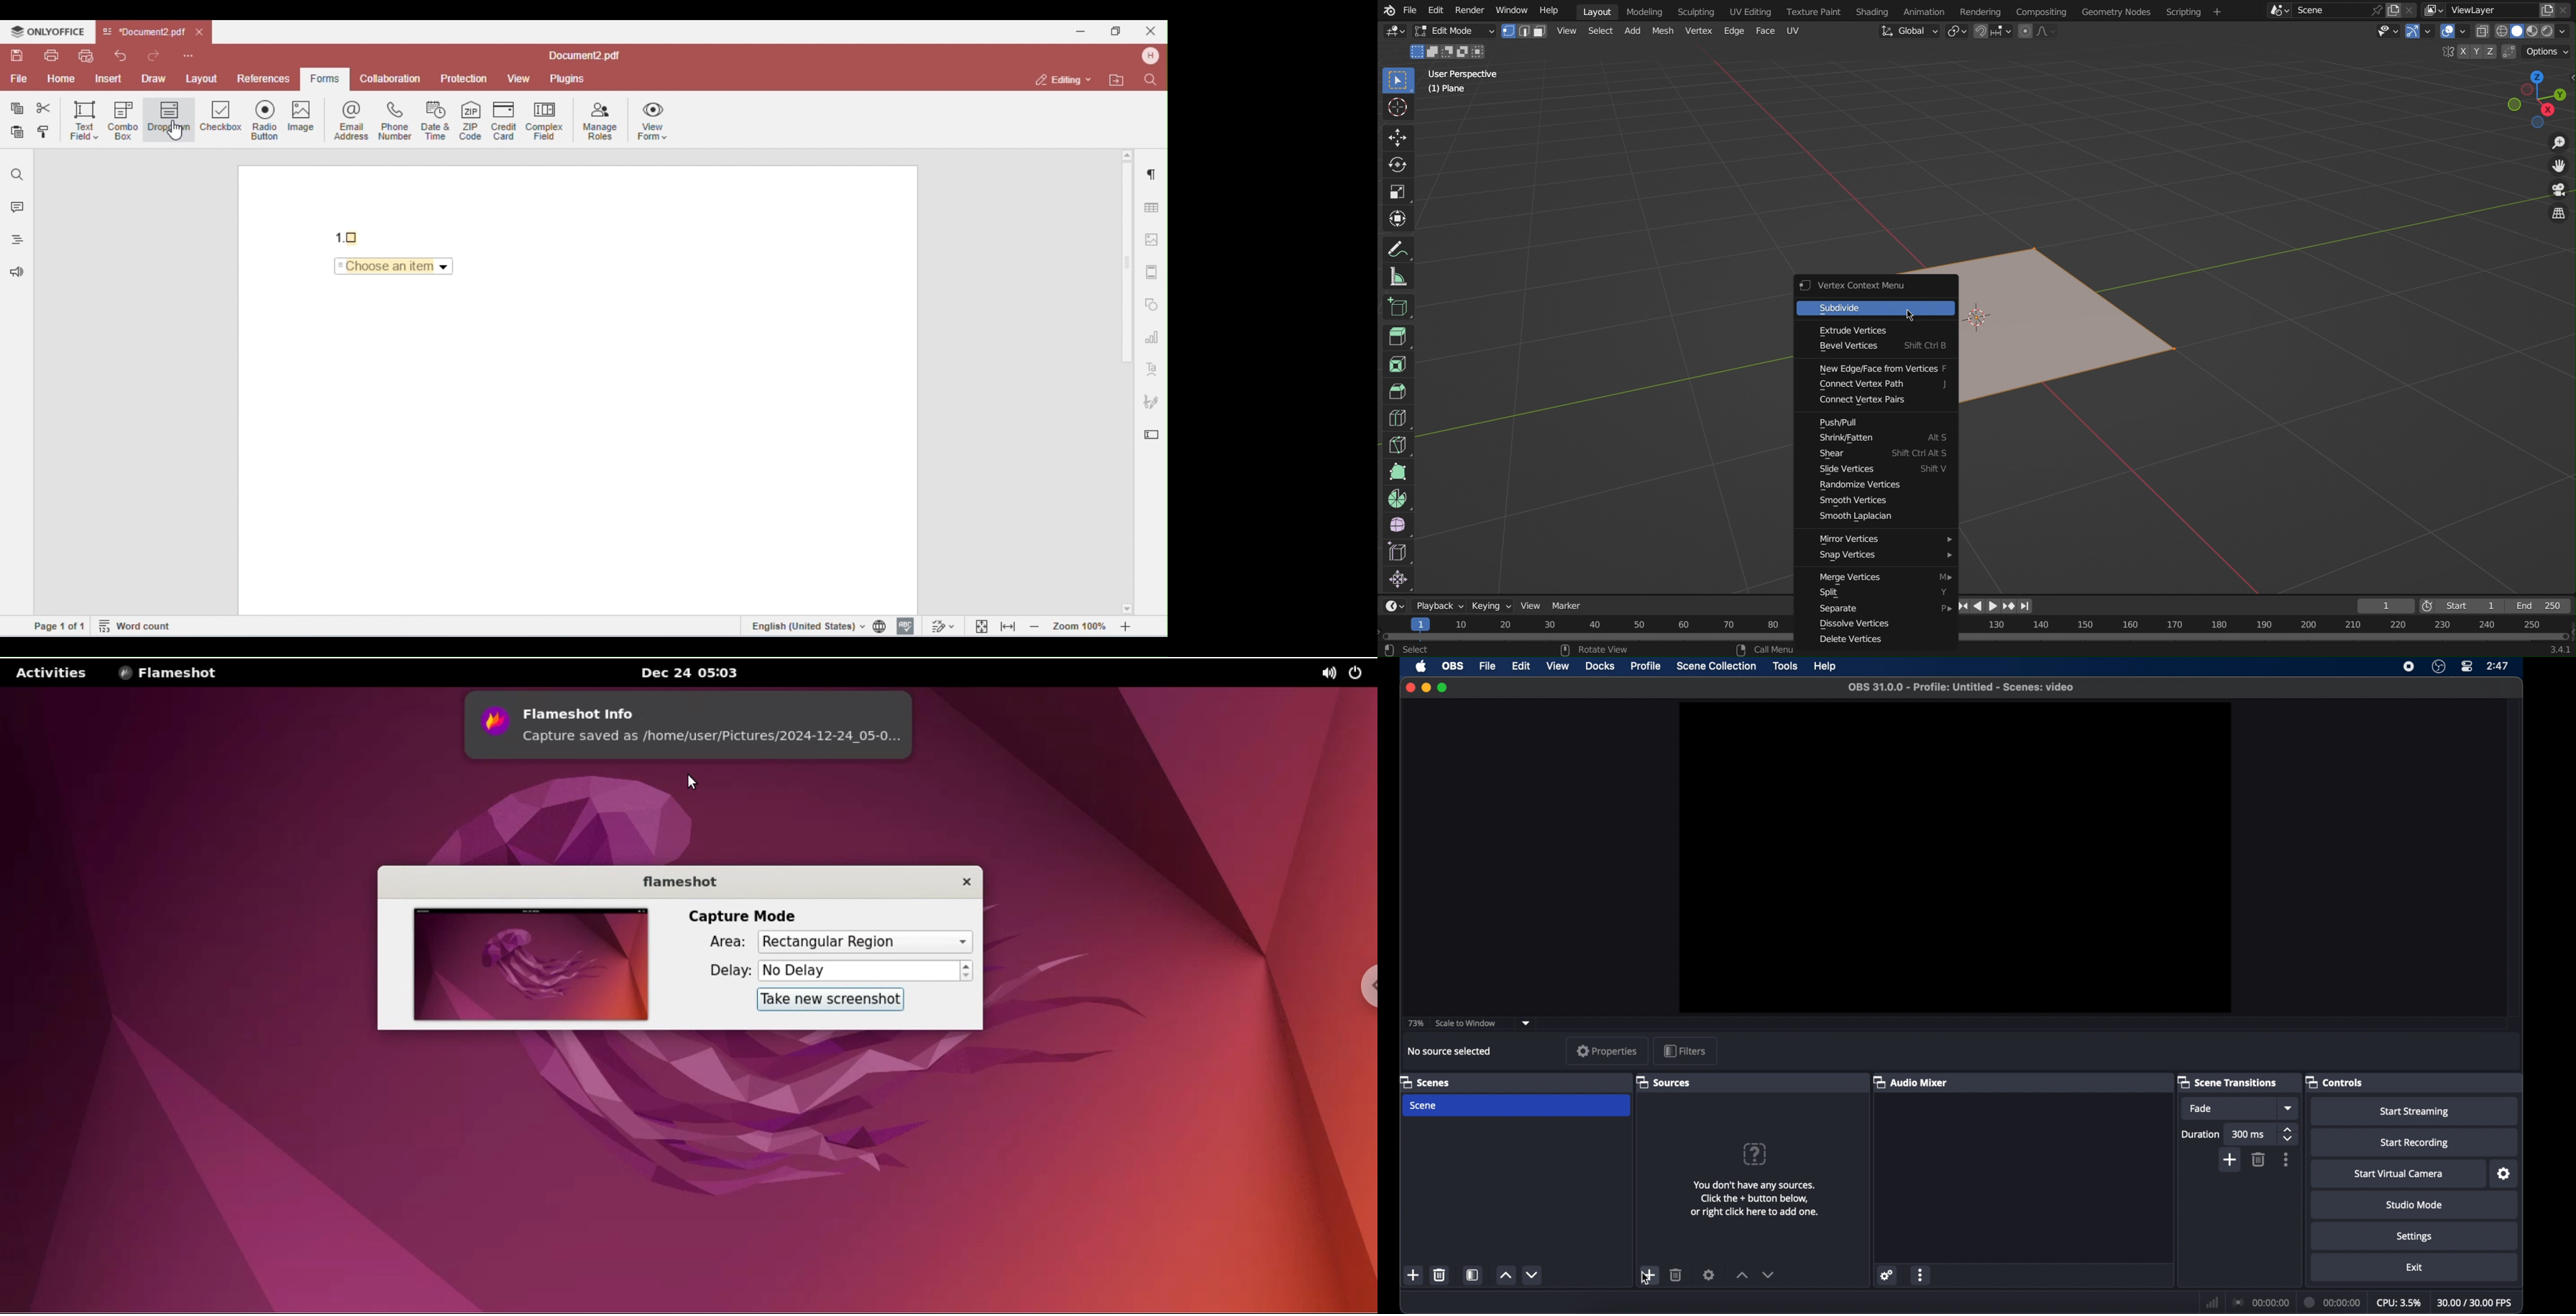 This screenshot has width=2576, height=1316. I want to click on scale to window, so click(1466, 1024).